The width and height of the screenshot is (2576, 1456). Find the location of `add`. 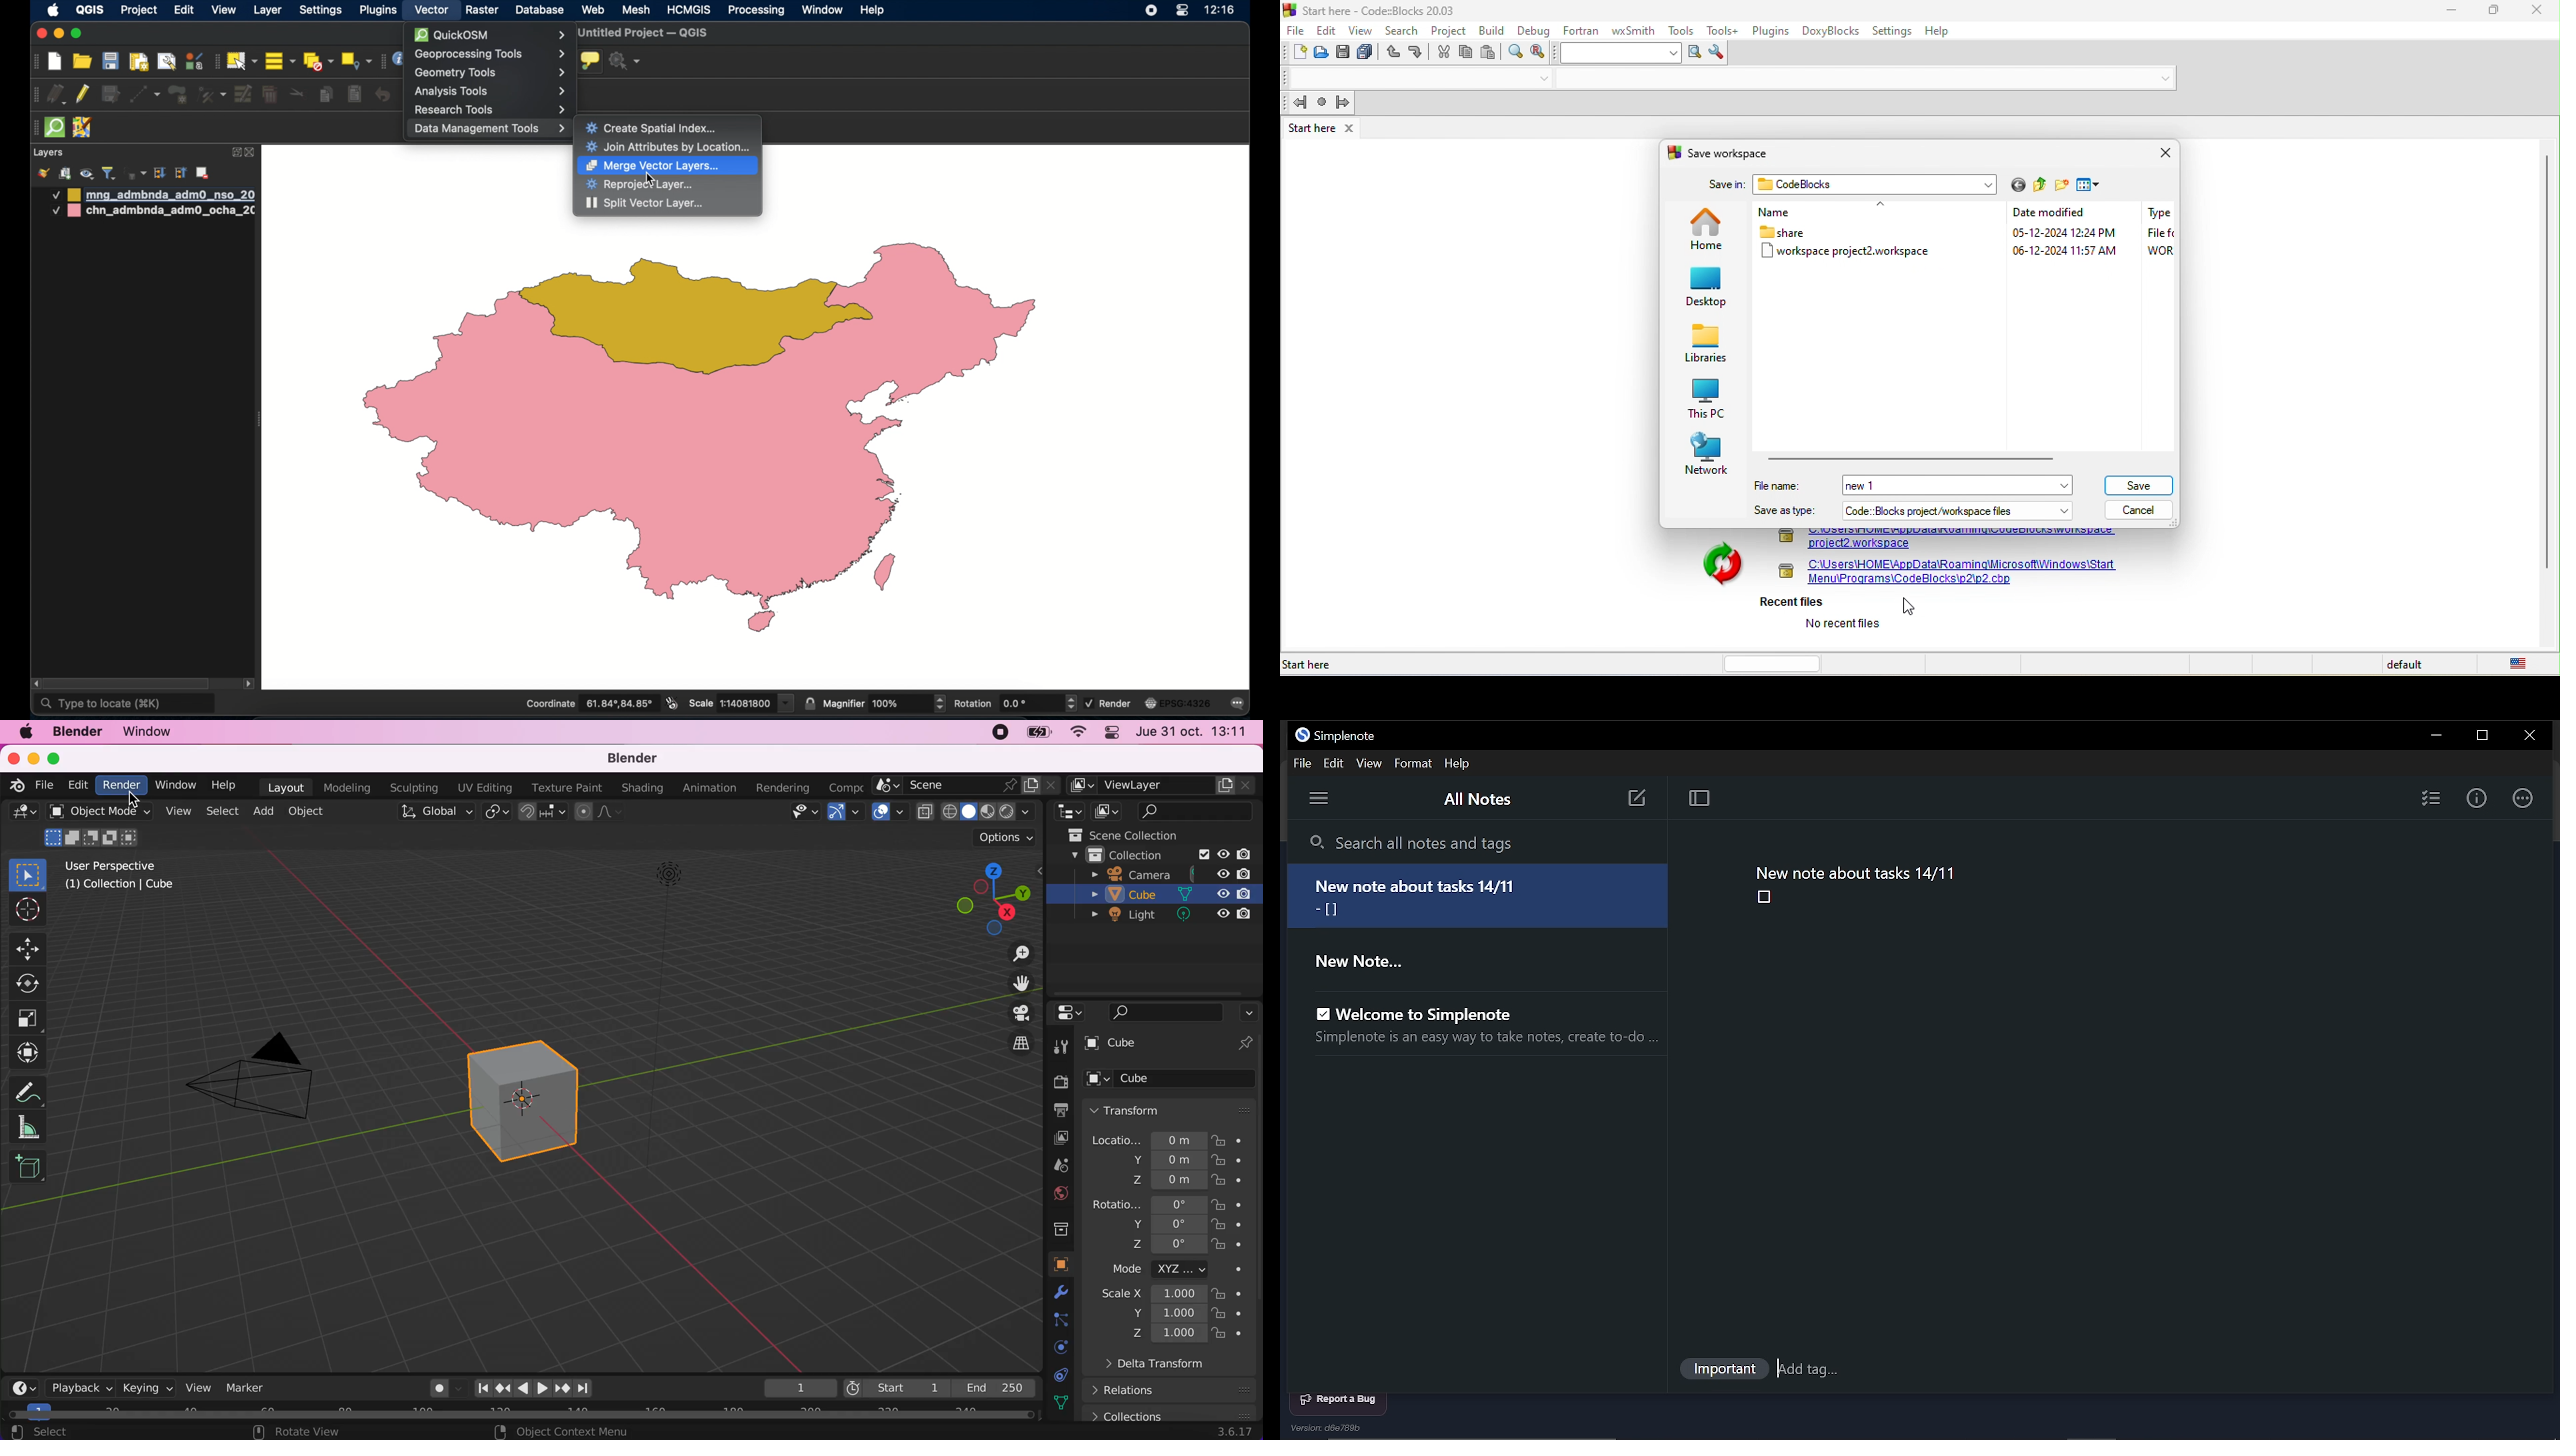

add is located at coordinates (265, 812).